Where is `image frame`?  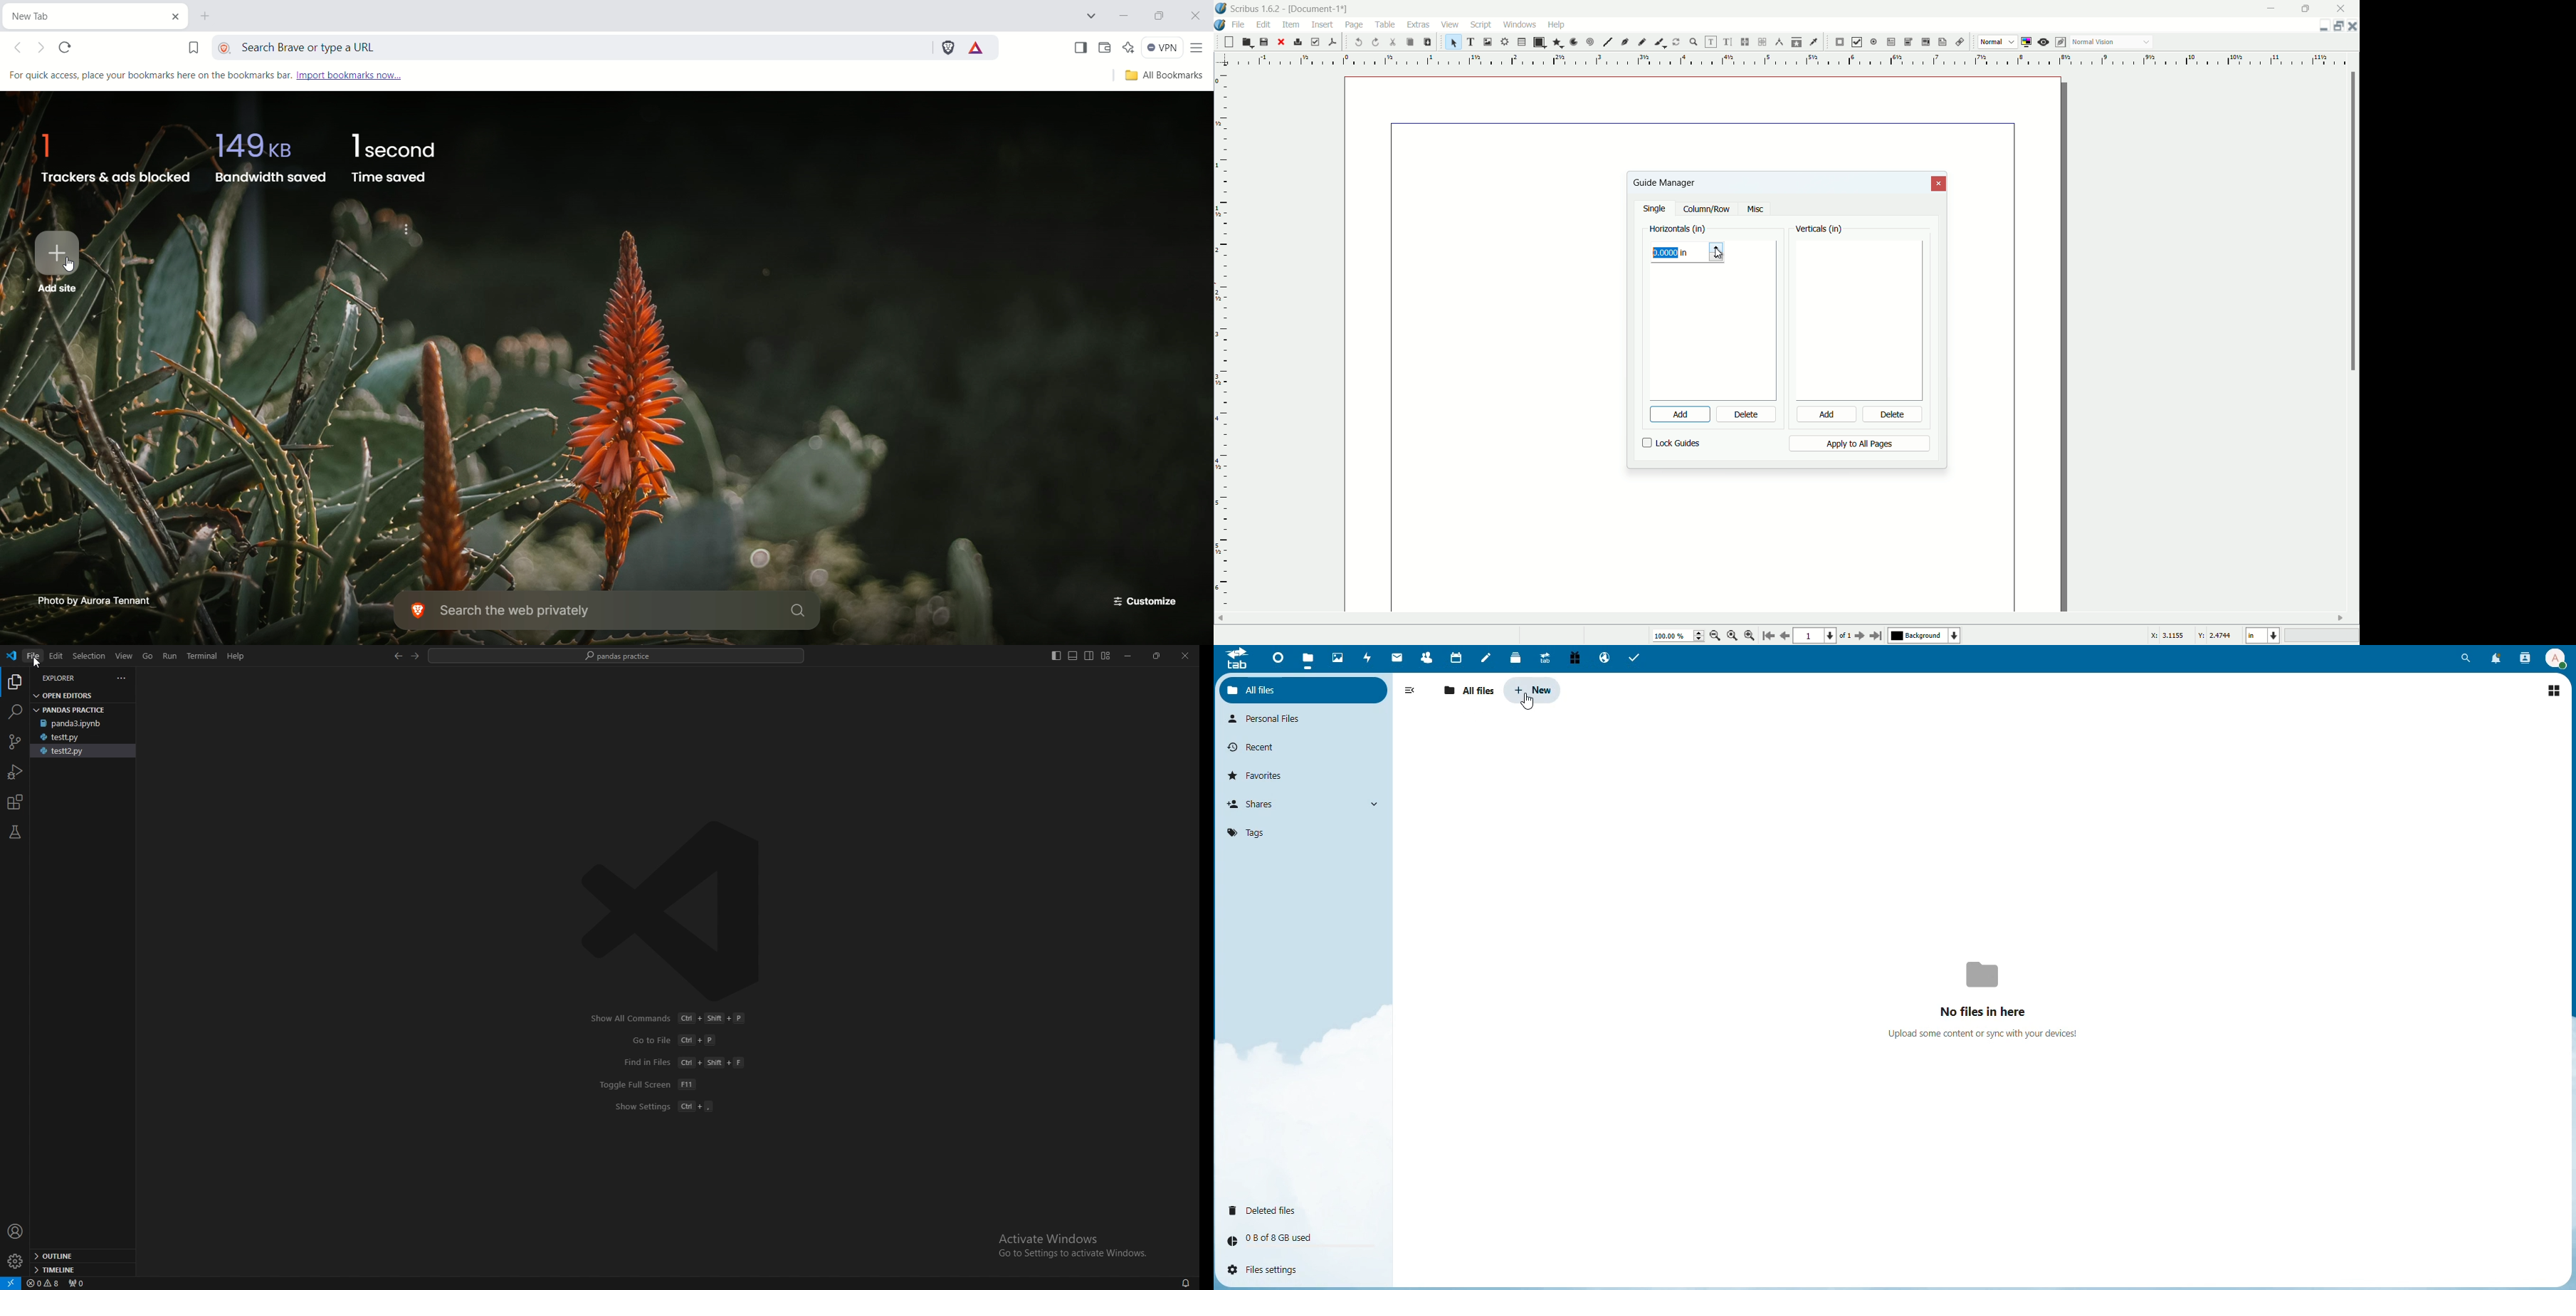
image frame is located at coordinates (1487, 41).